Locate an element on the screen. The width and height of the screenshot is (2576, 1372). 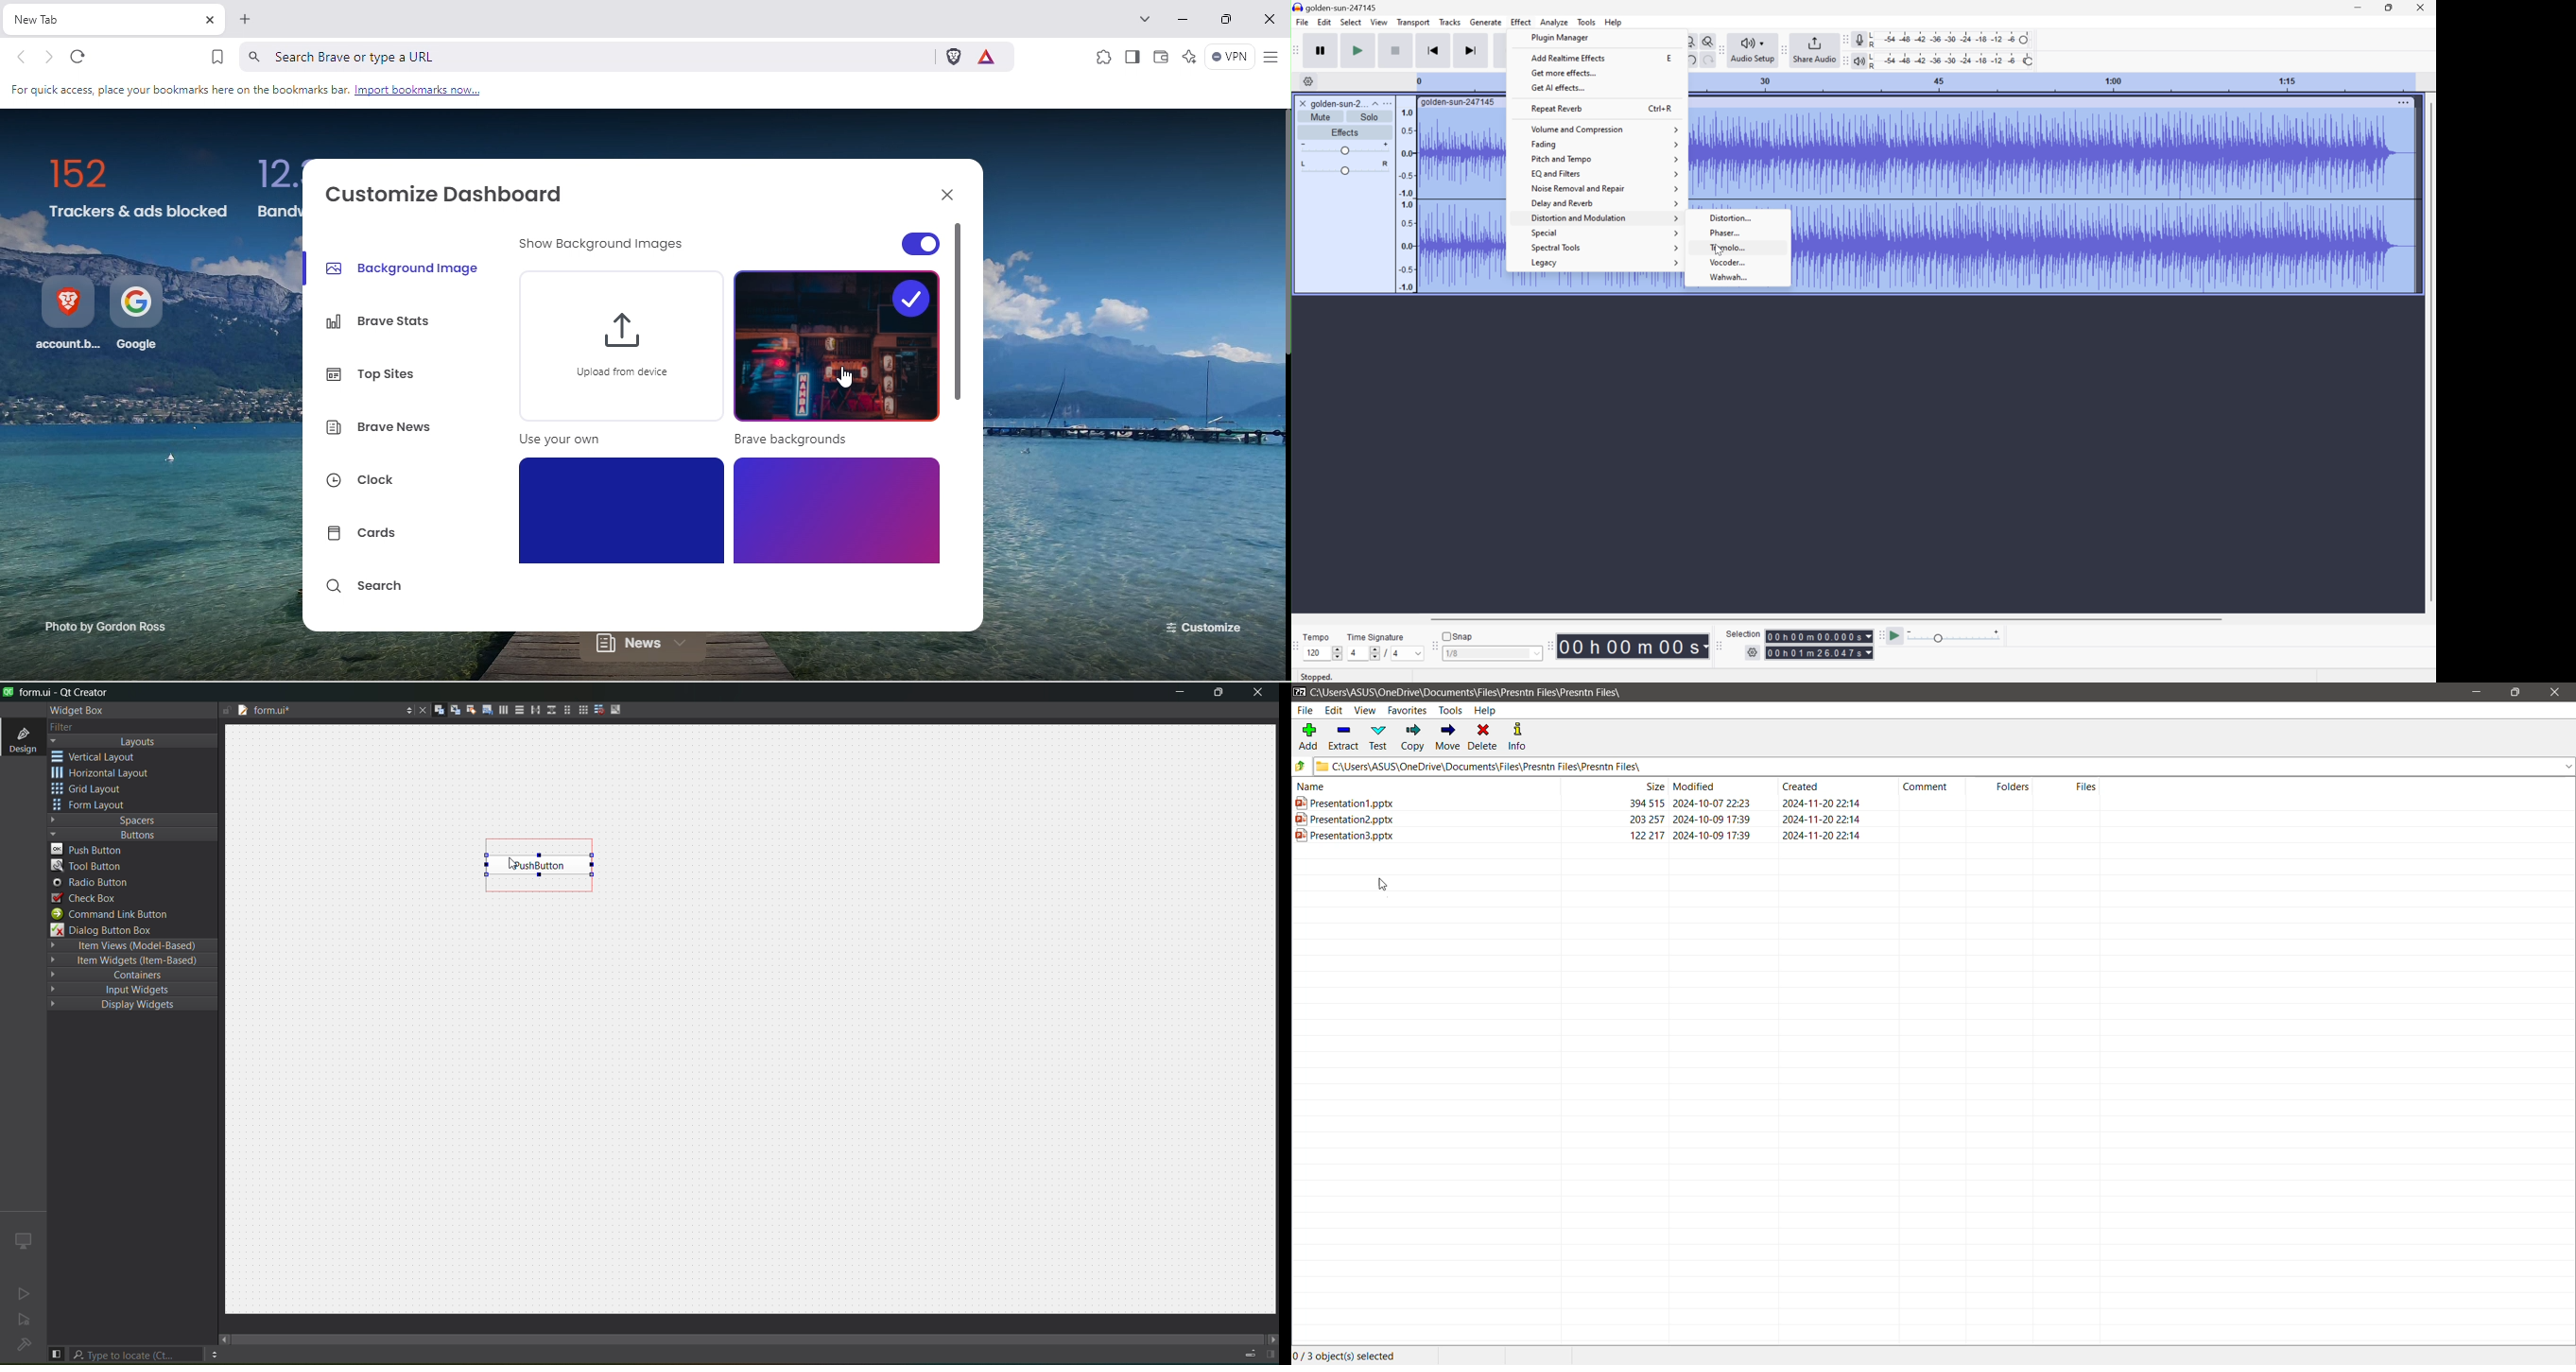
Frequencies is located at coordinates (1406, 199).